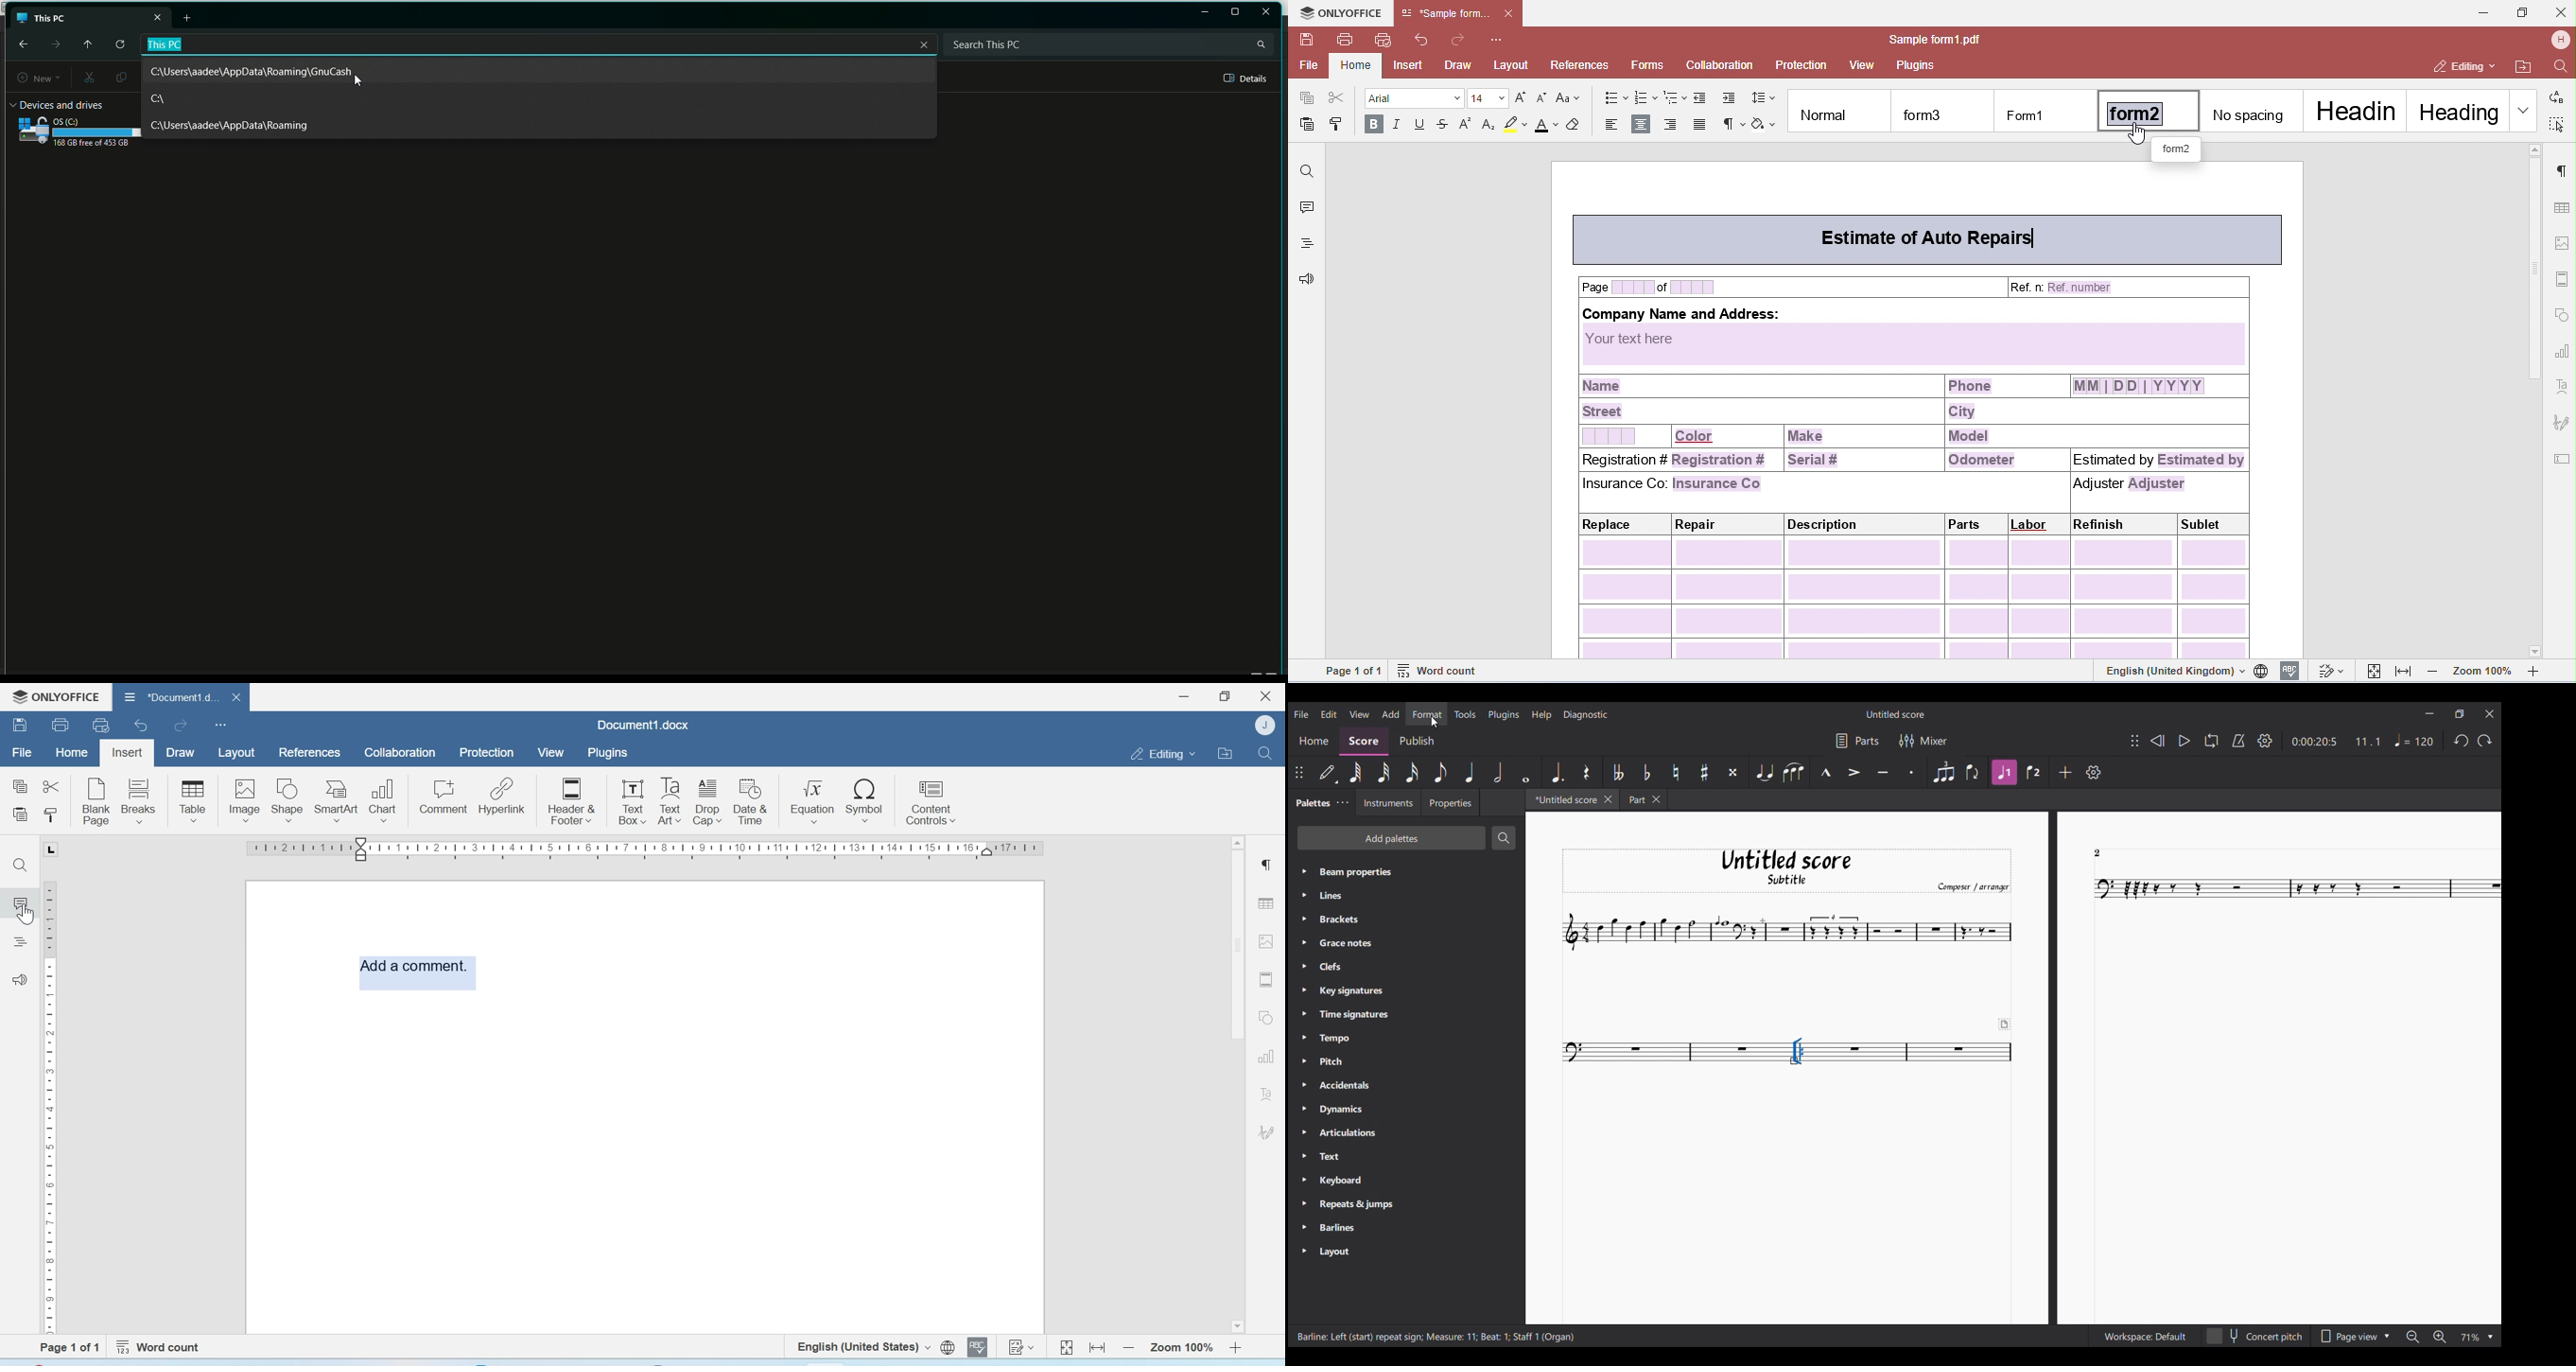 The image size is (2576, 1372). I want to click on Workspace settings, so click(2145, 1336).